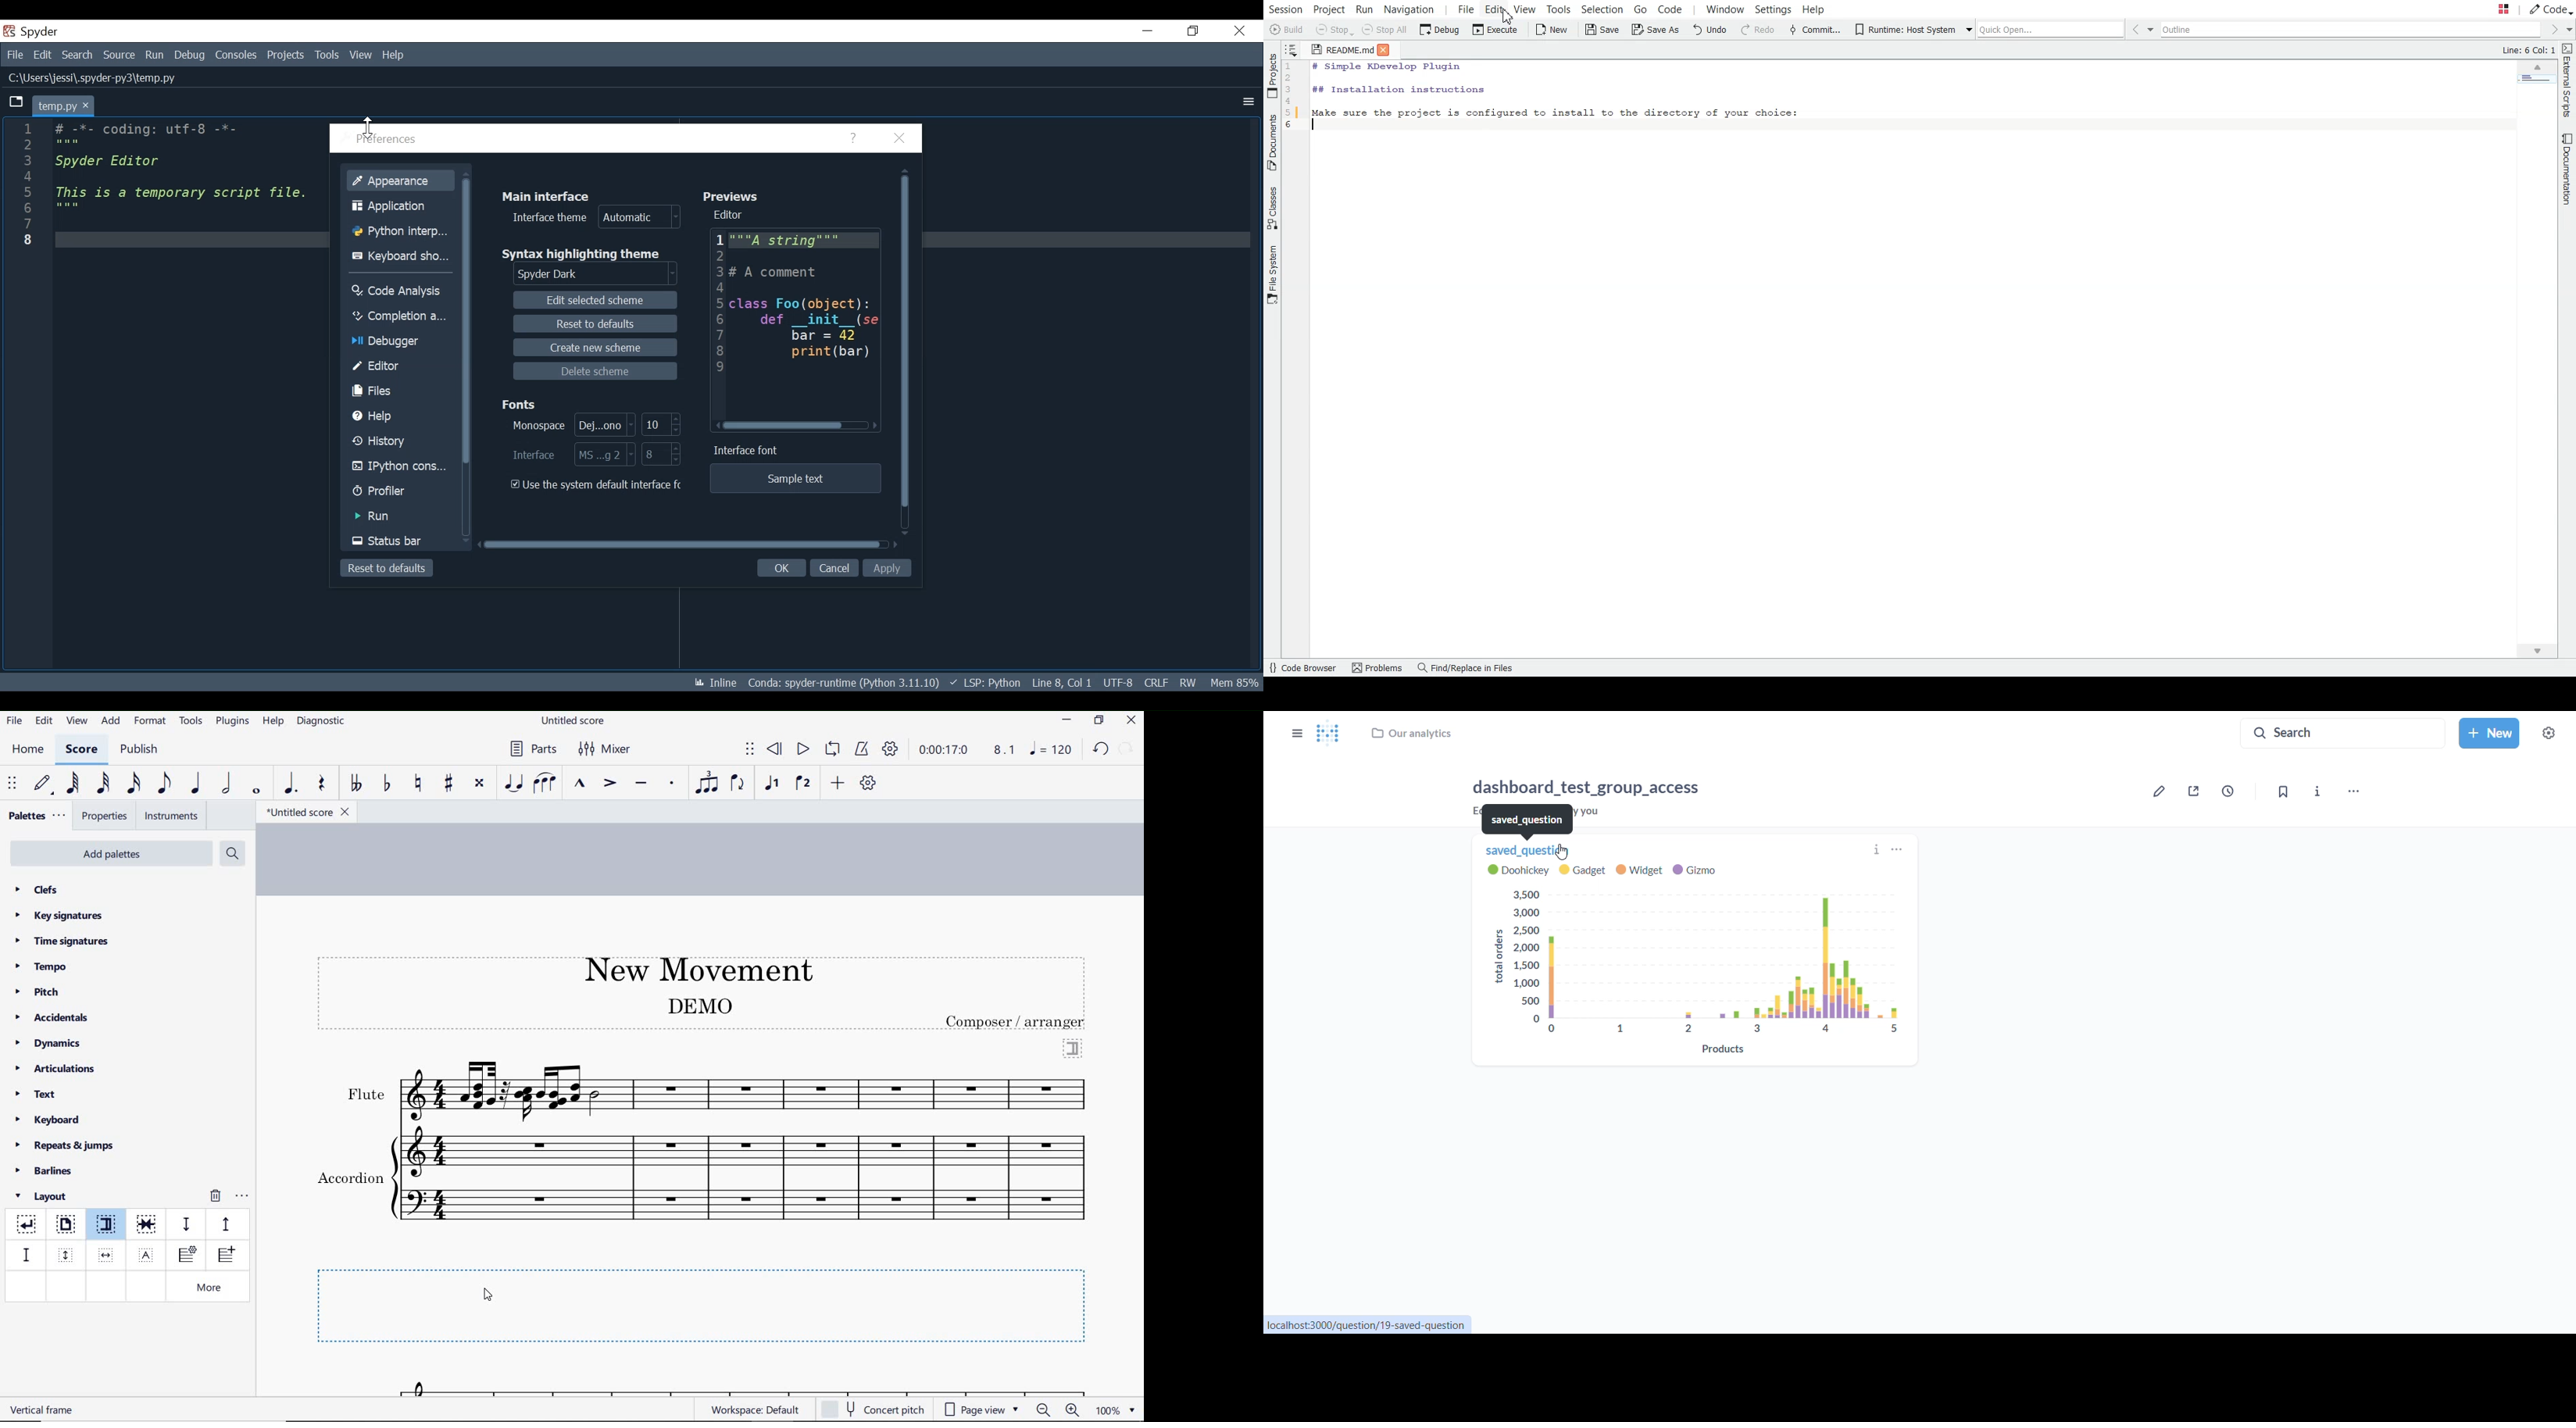 The width and height of the screenshot is (2576, 1428). Describe the element at coordinates (1148, 31) in the screenshot. I see `Minimize` at that location.